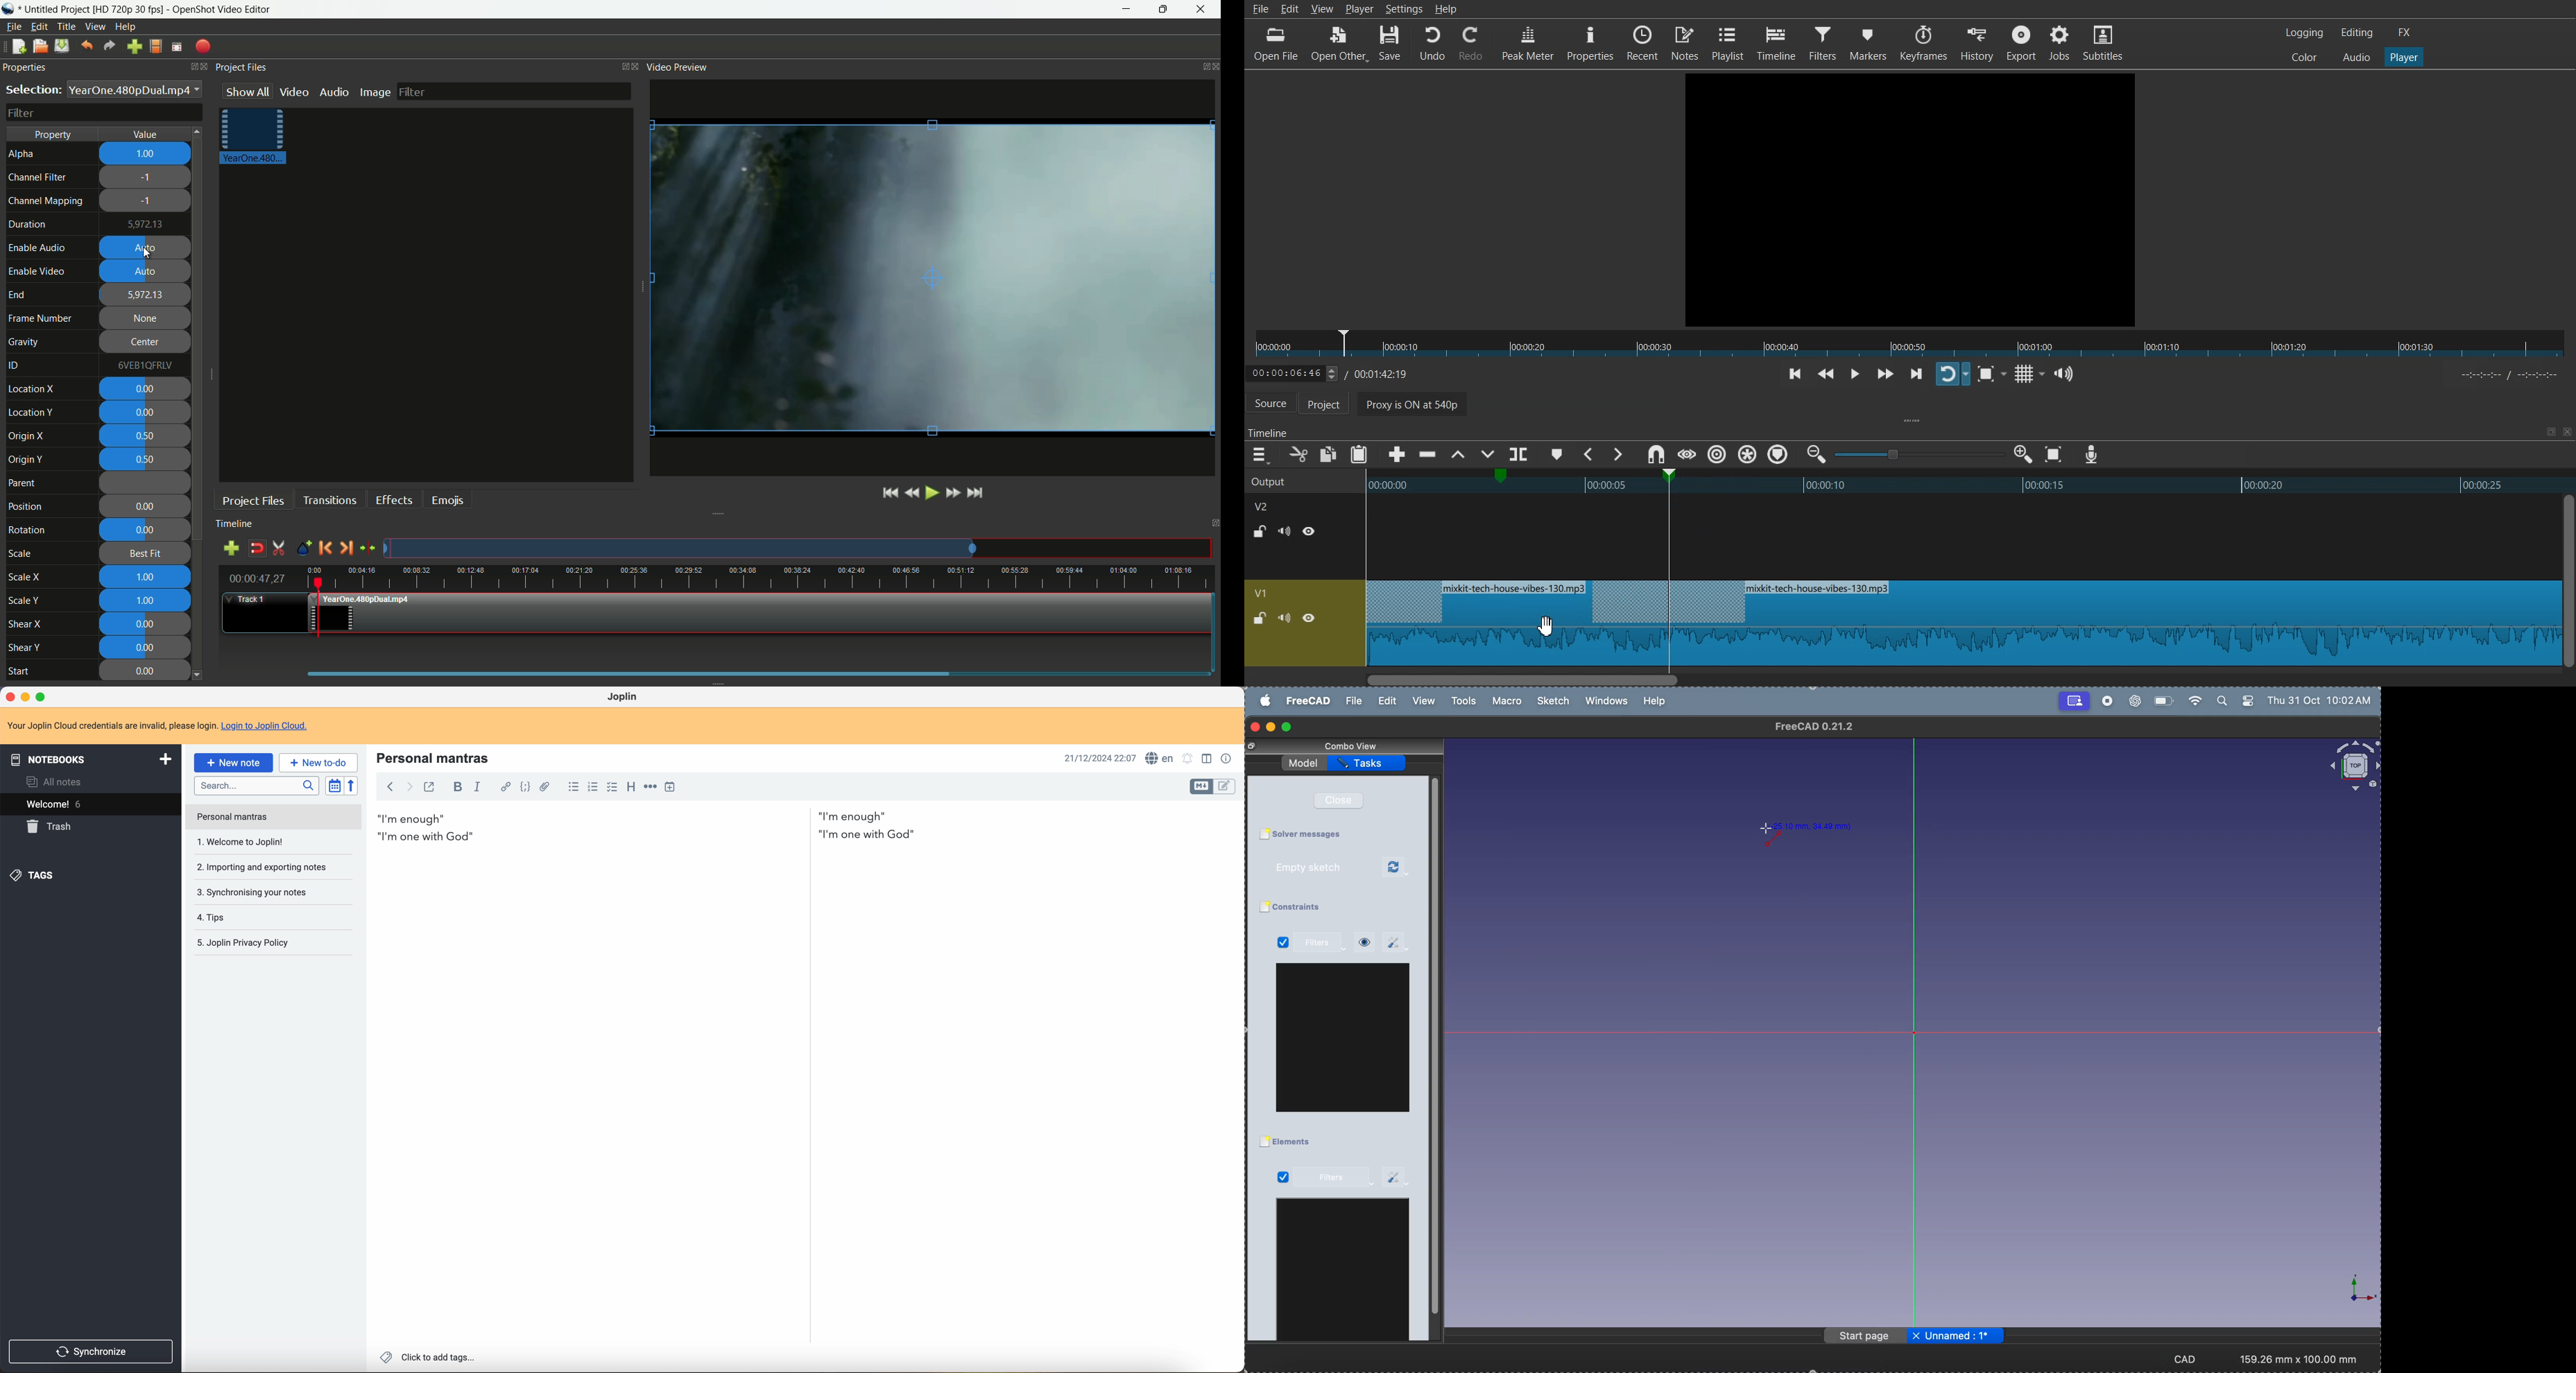  I want to click on new to-do, so click(318, 762).